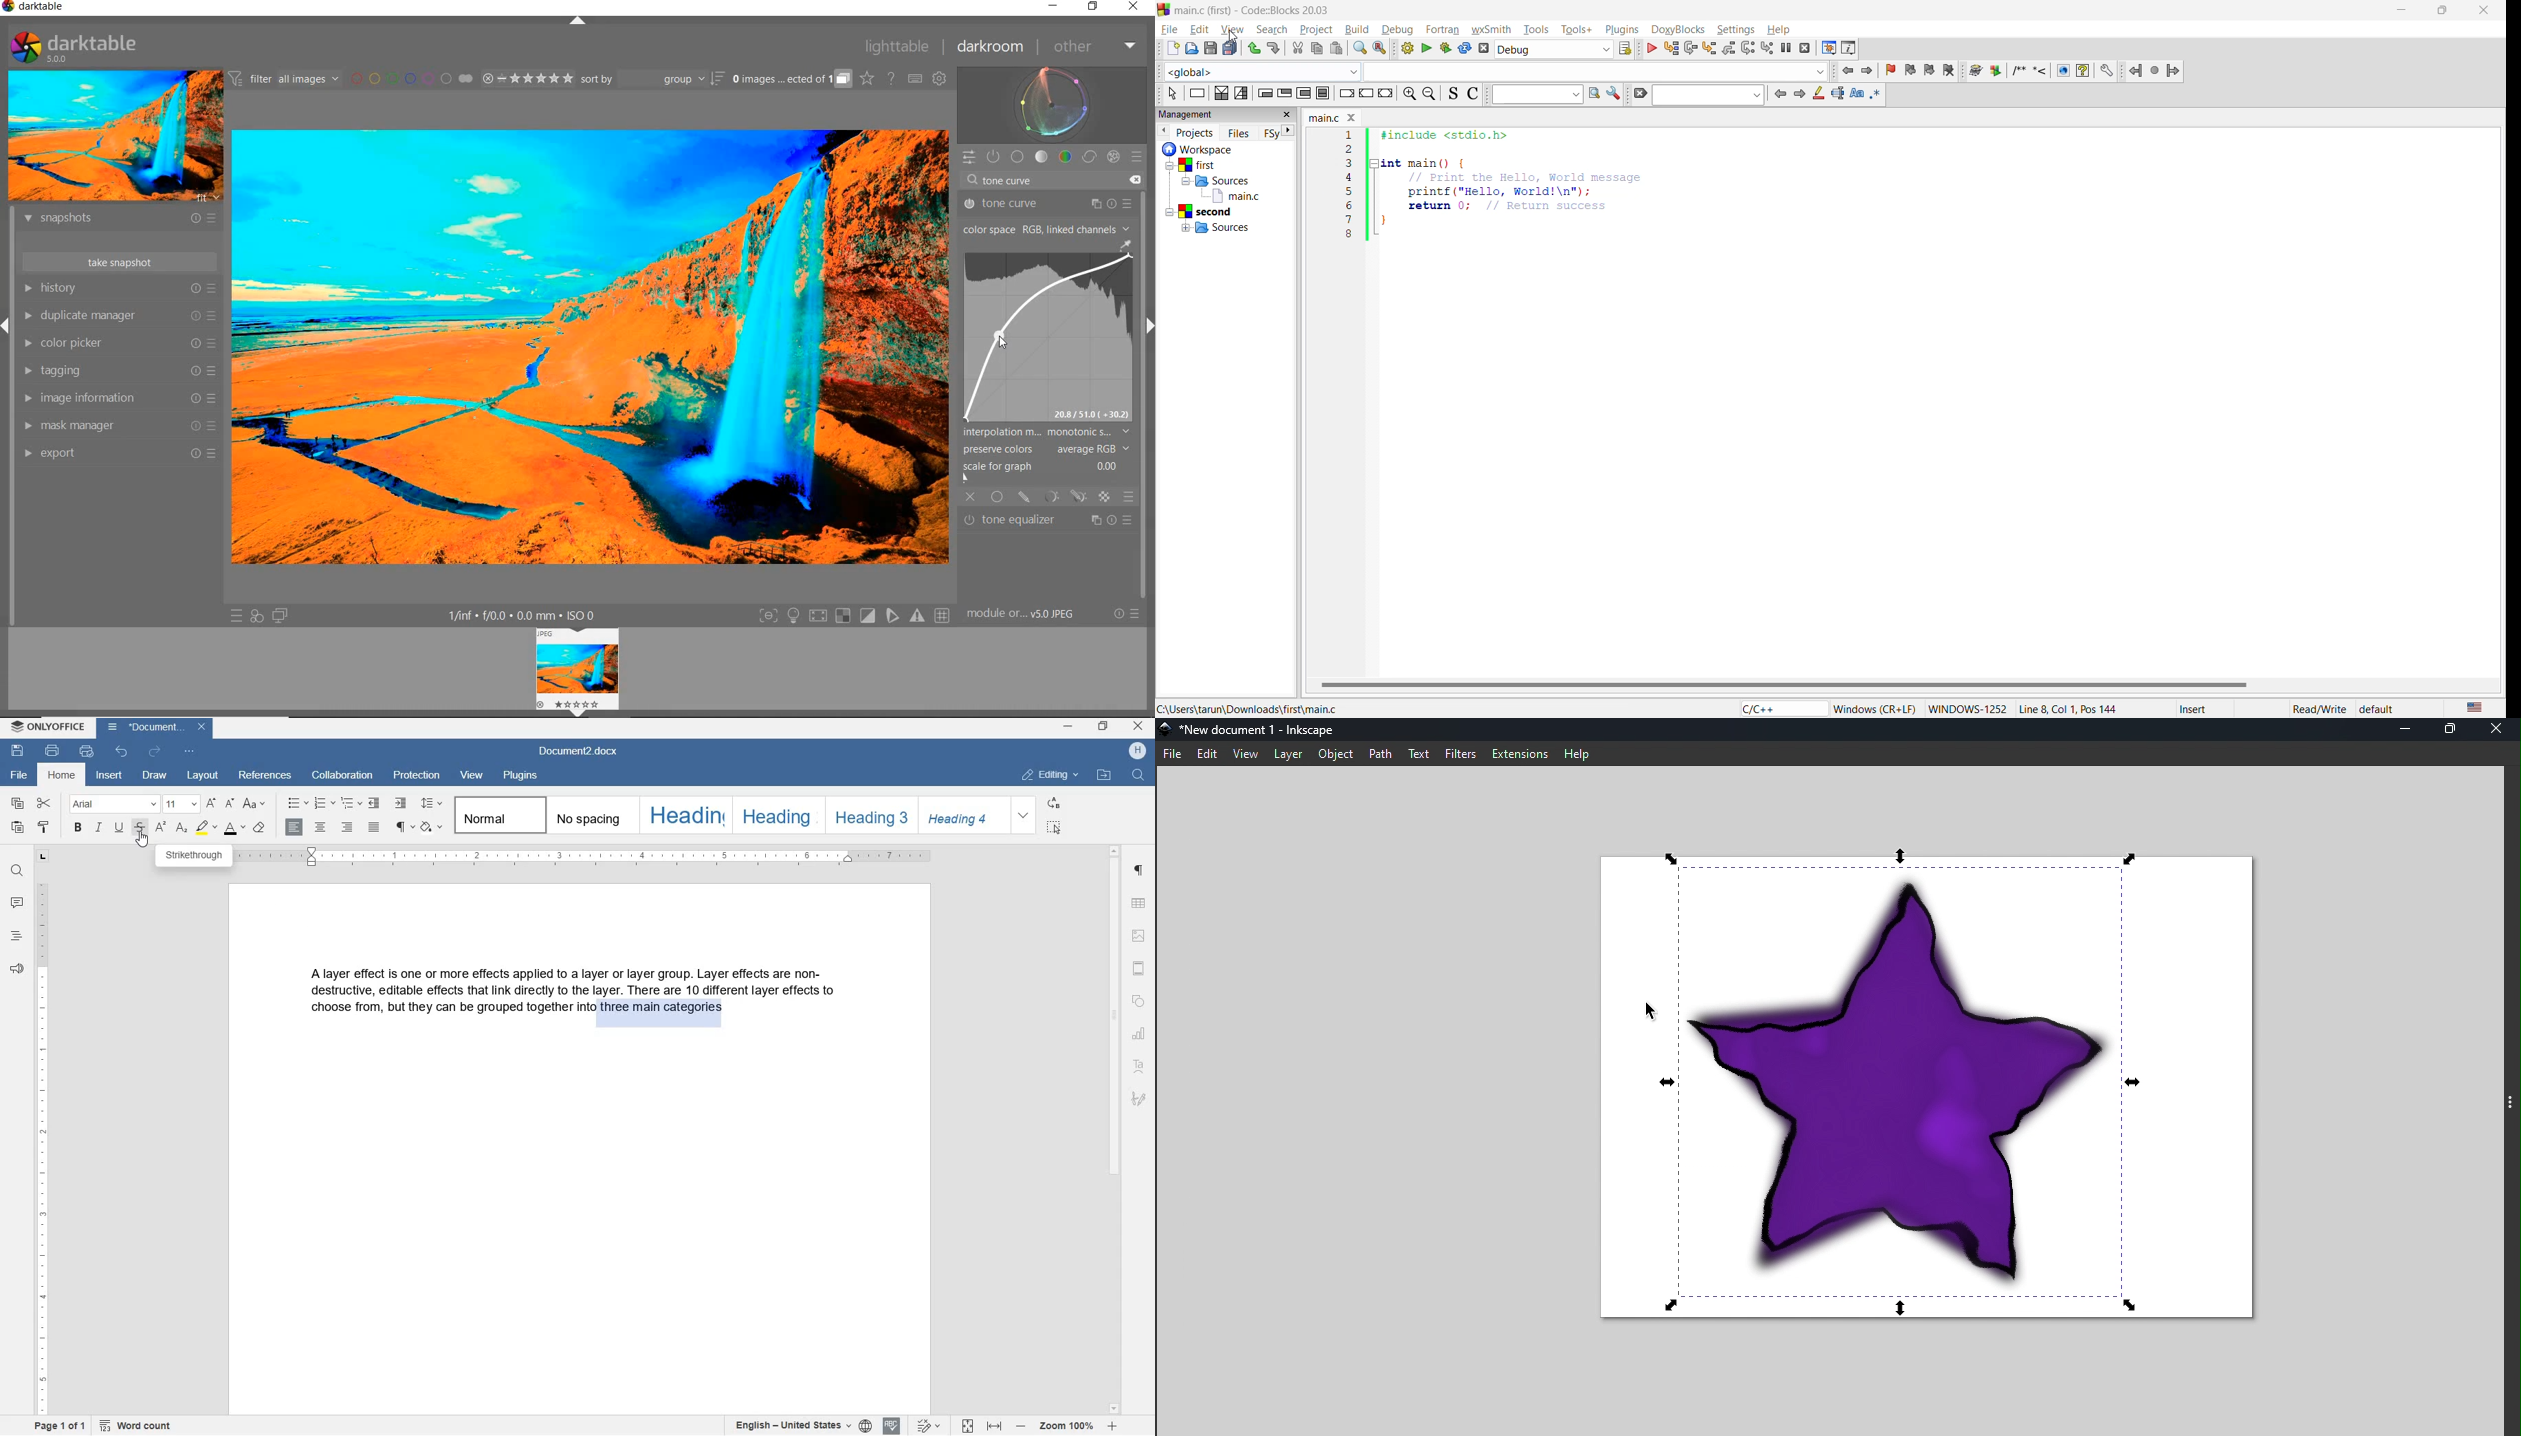  What do you see at coordinates (256, 617) in the screenshot?
I see `QUICK ACCESS FOR APPLYING ANY OF YOUR STYLES` at bounding box center [256, 617].